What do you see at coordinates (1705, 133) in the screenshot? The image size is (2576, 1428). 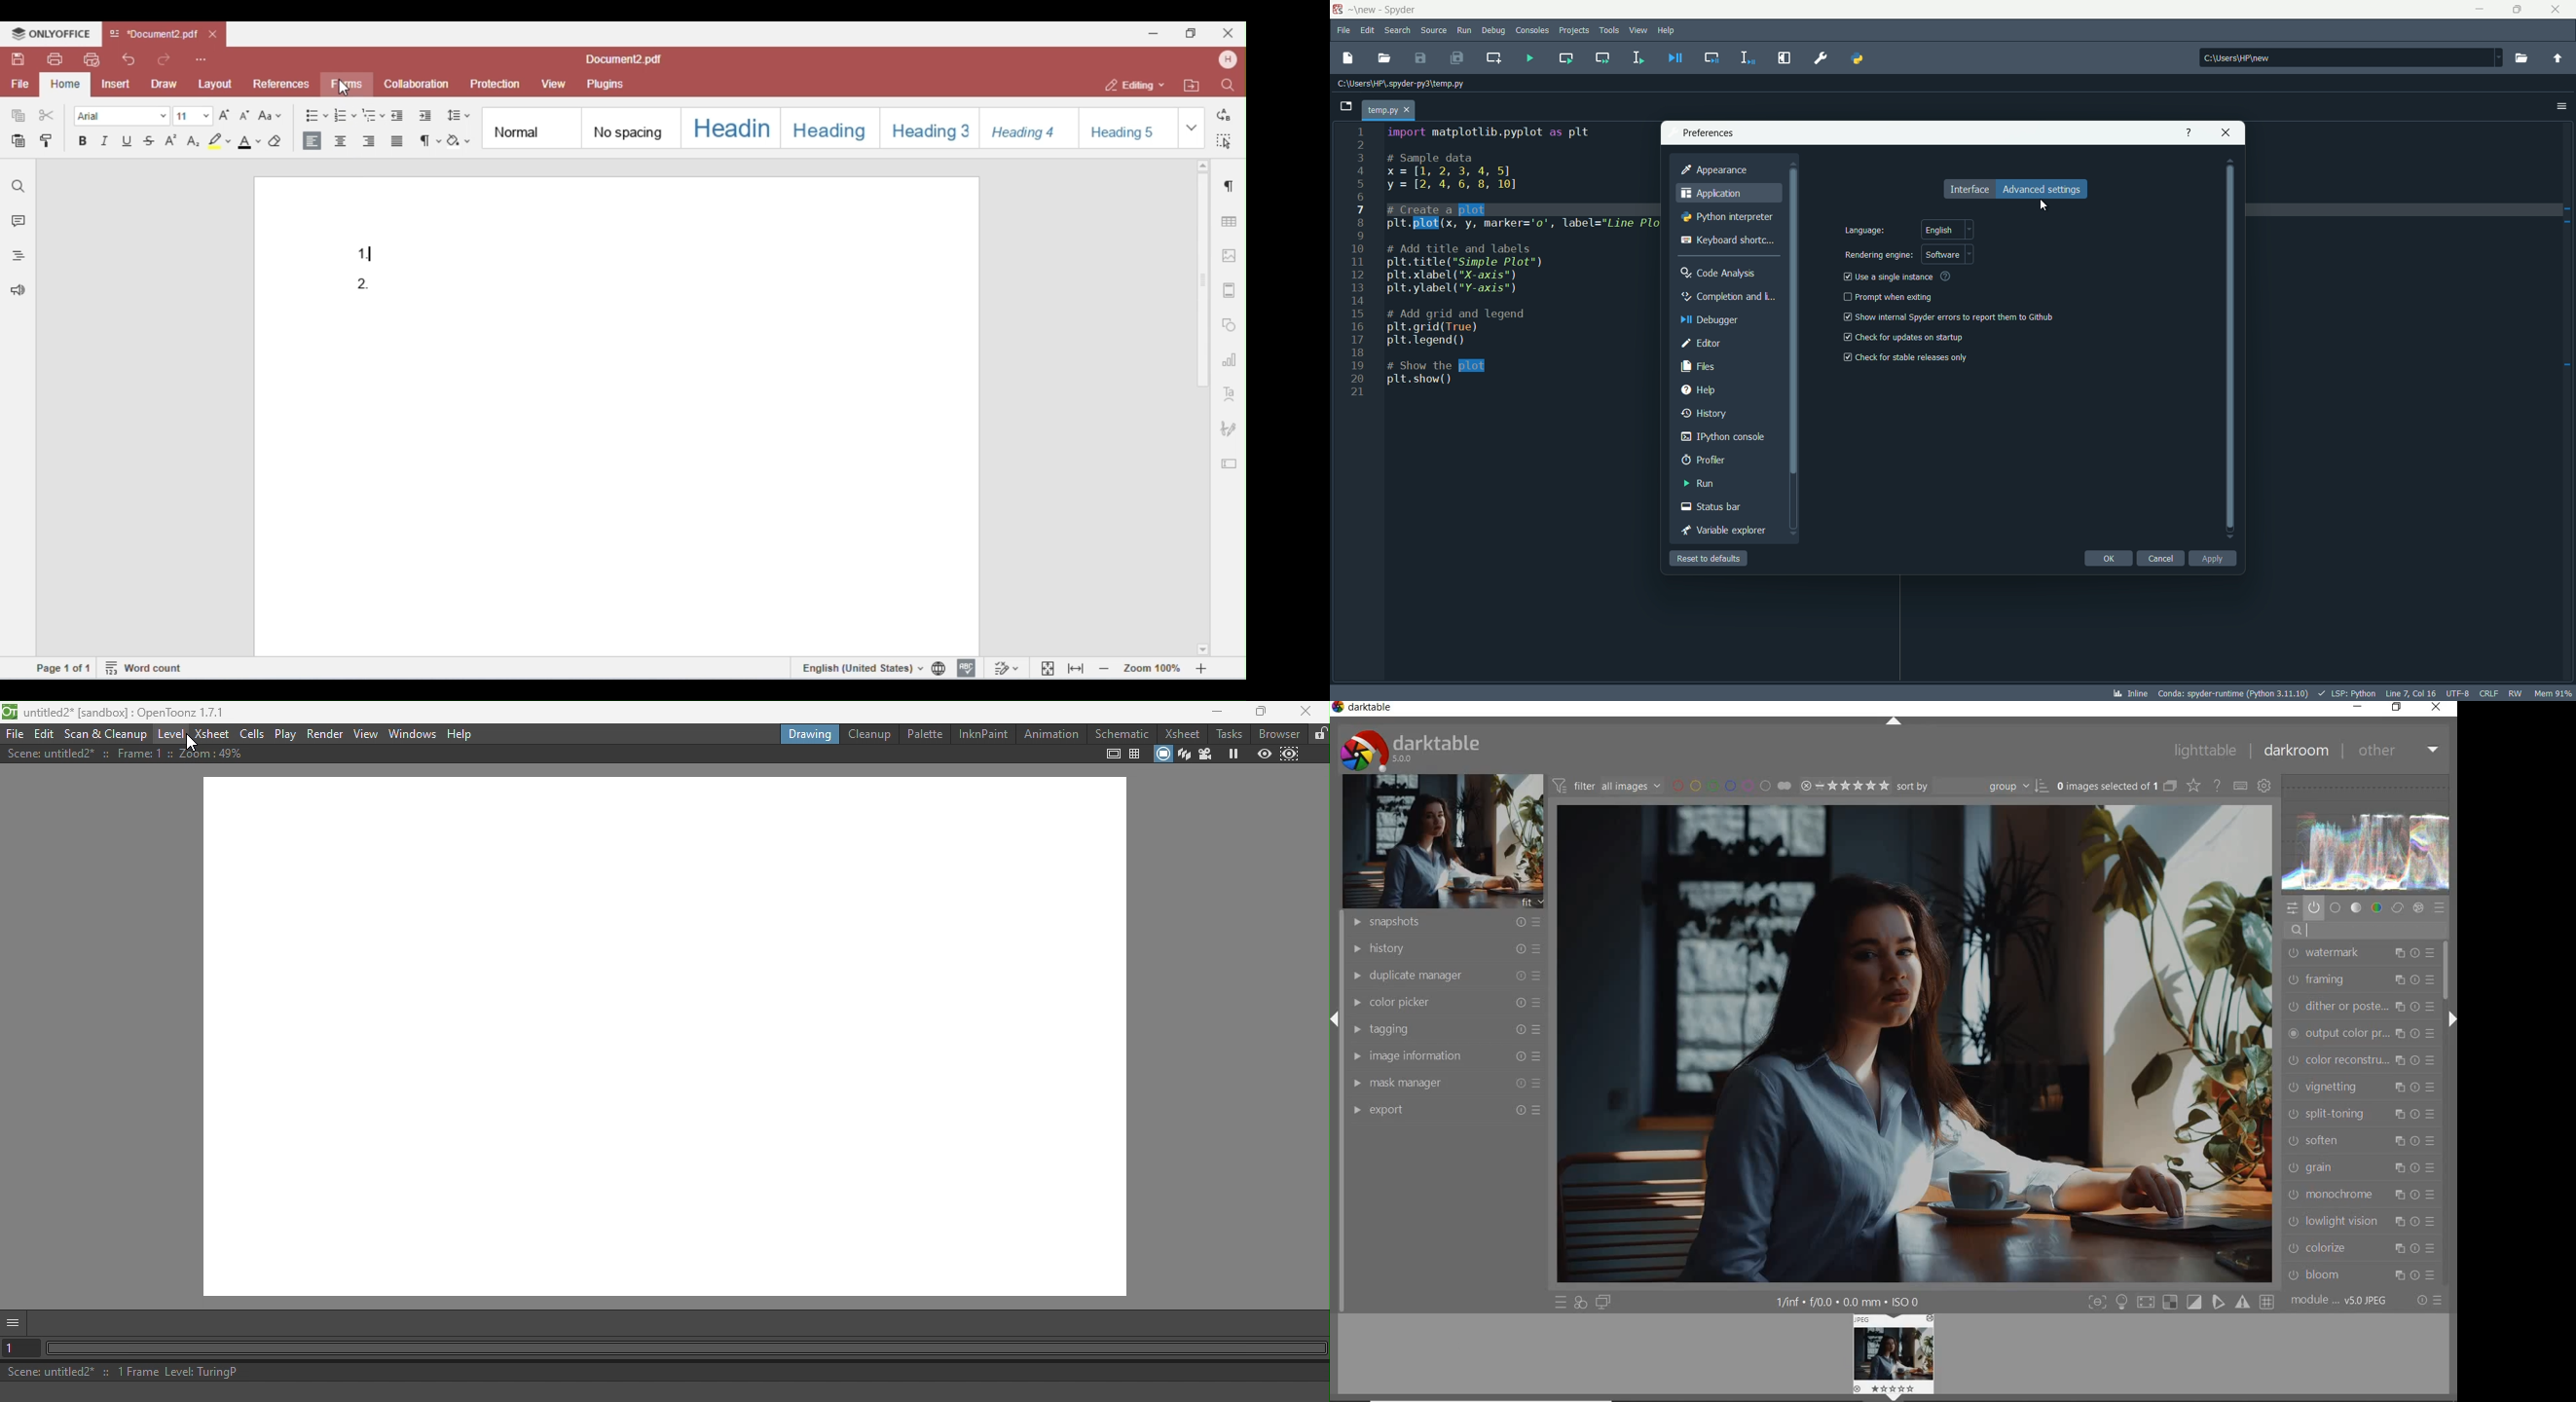 I see `preferences` at bounding box center [1705, 133].